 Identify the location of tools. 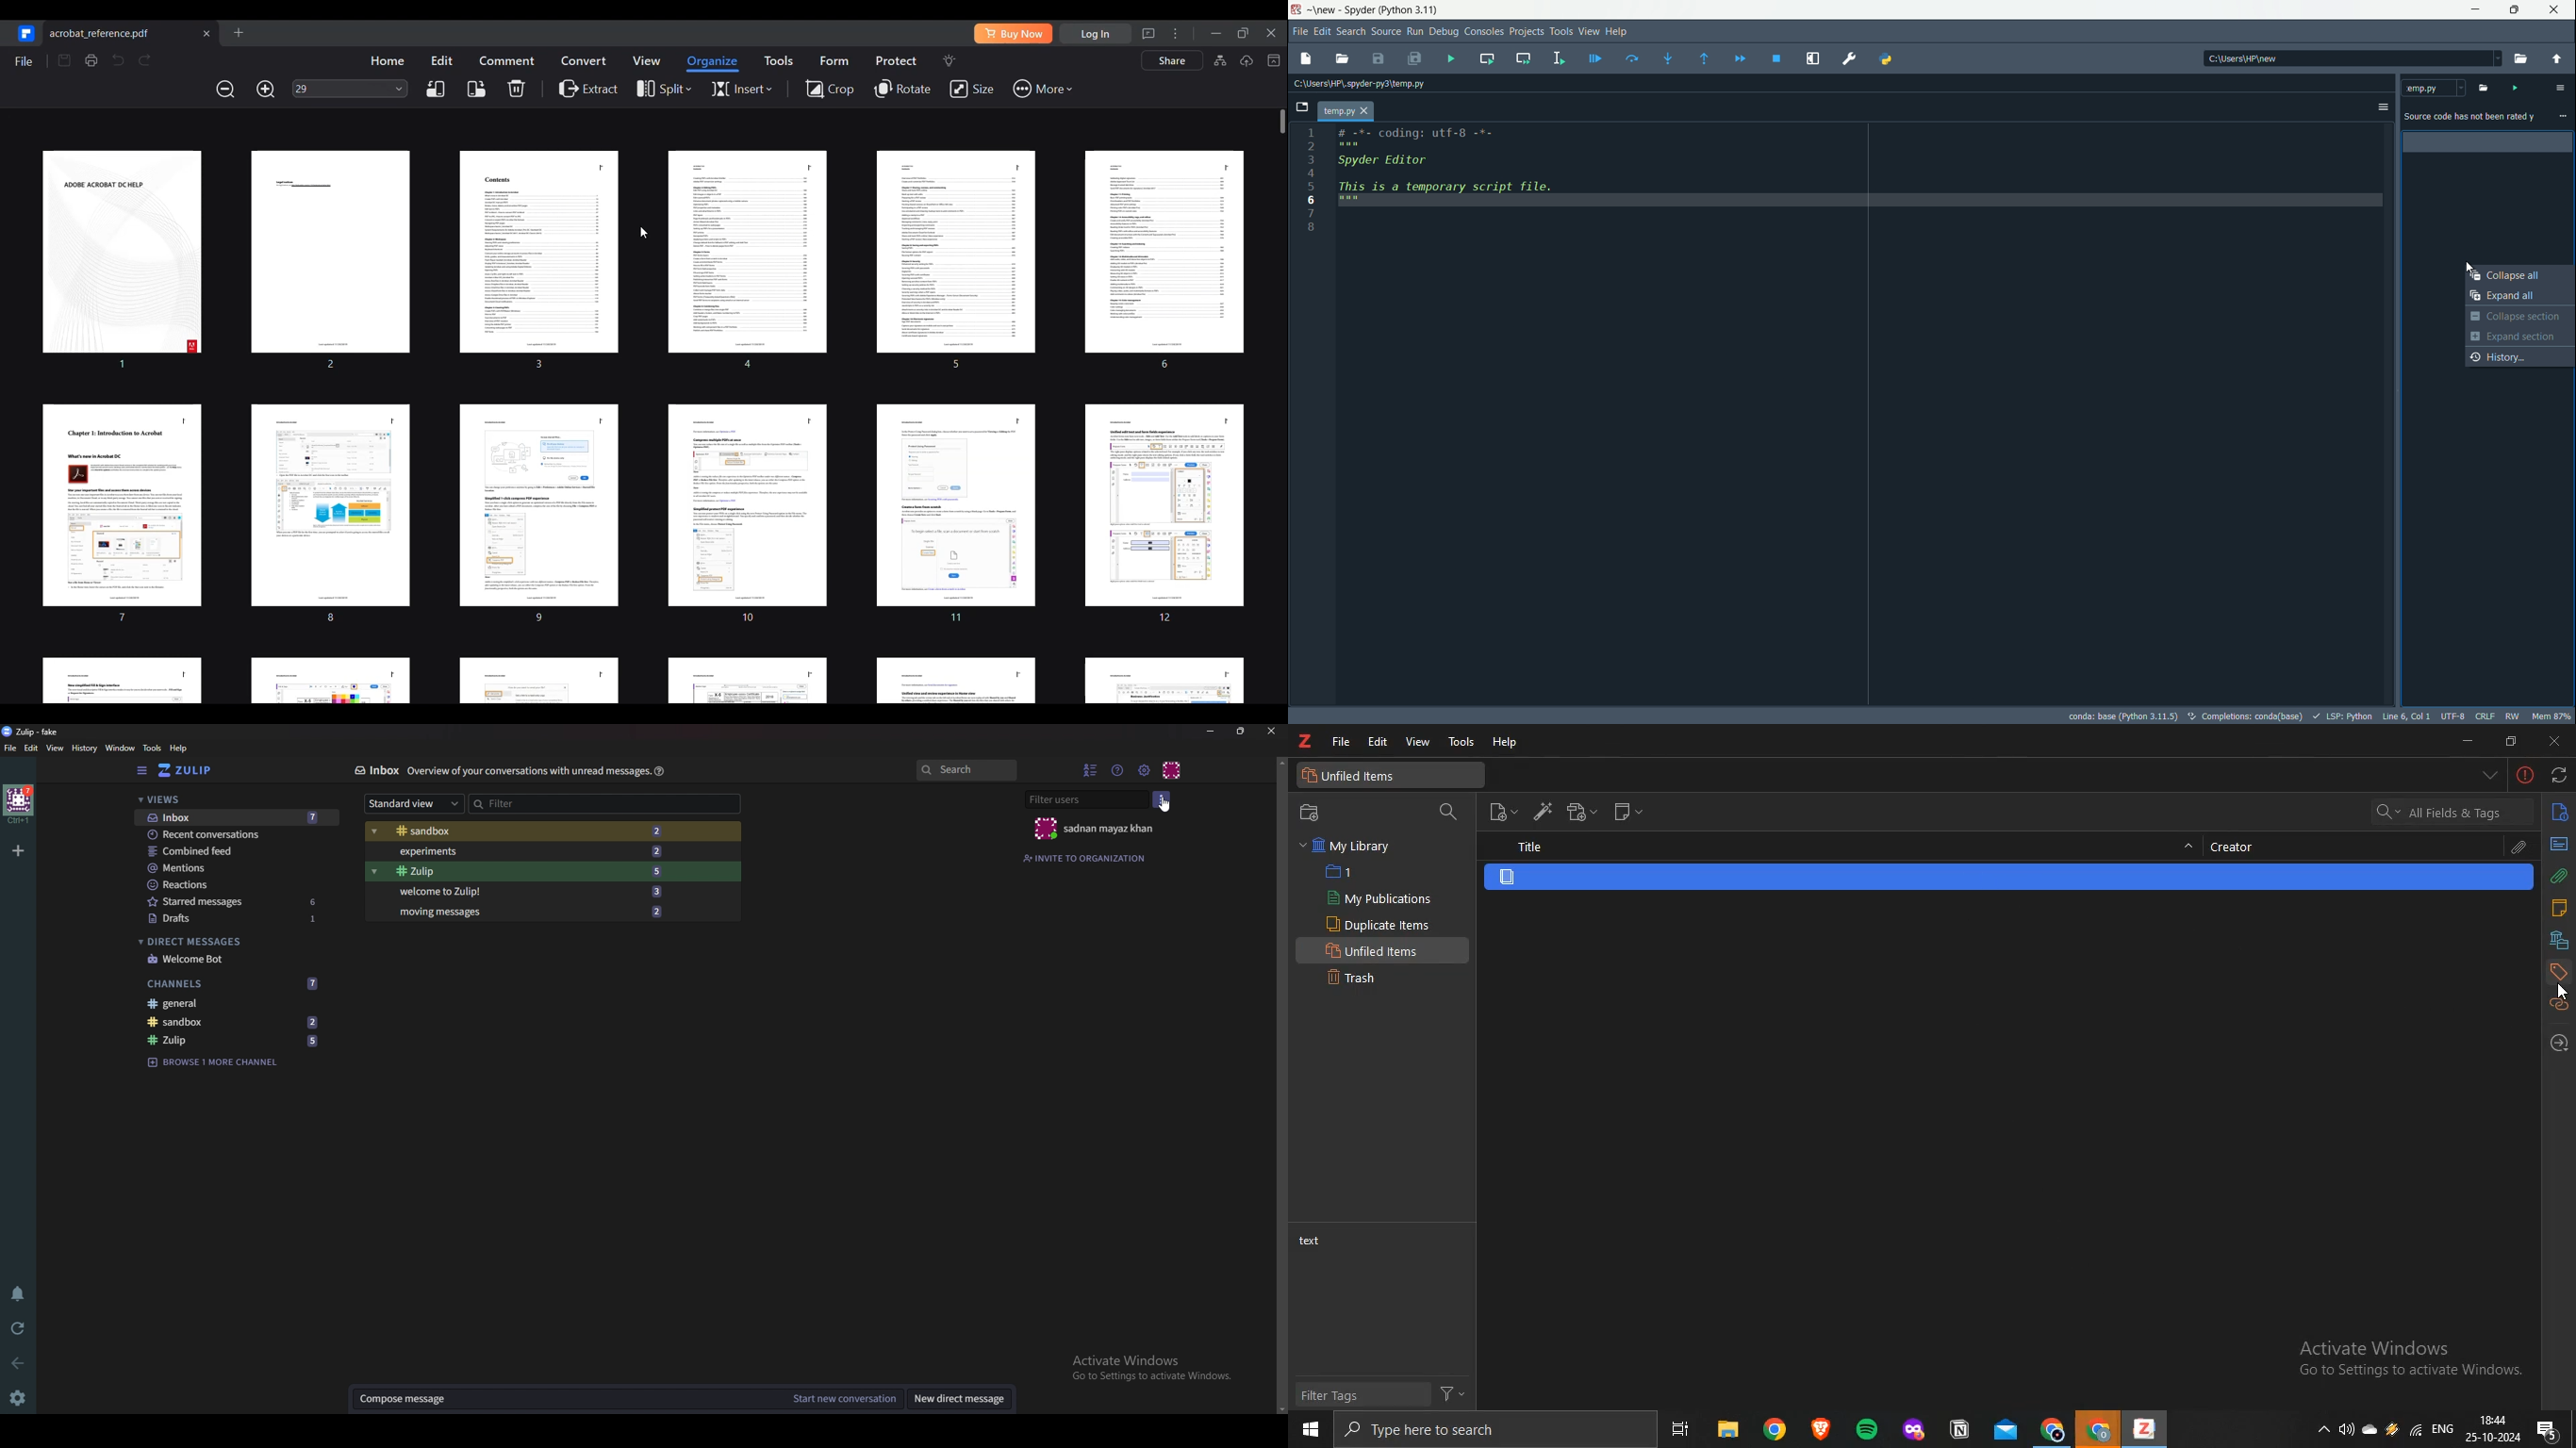
(1461, 739).